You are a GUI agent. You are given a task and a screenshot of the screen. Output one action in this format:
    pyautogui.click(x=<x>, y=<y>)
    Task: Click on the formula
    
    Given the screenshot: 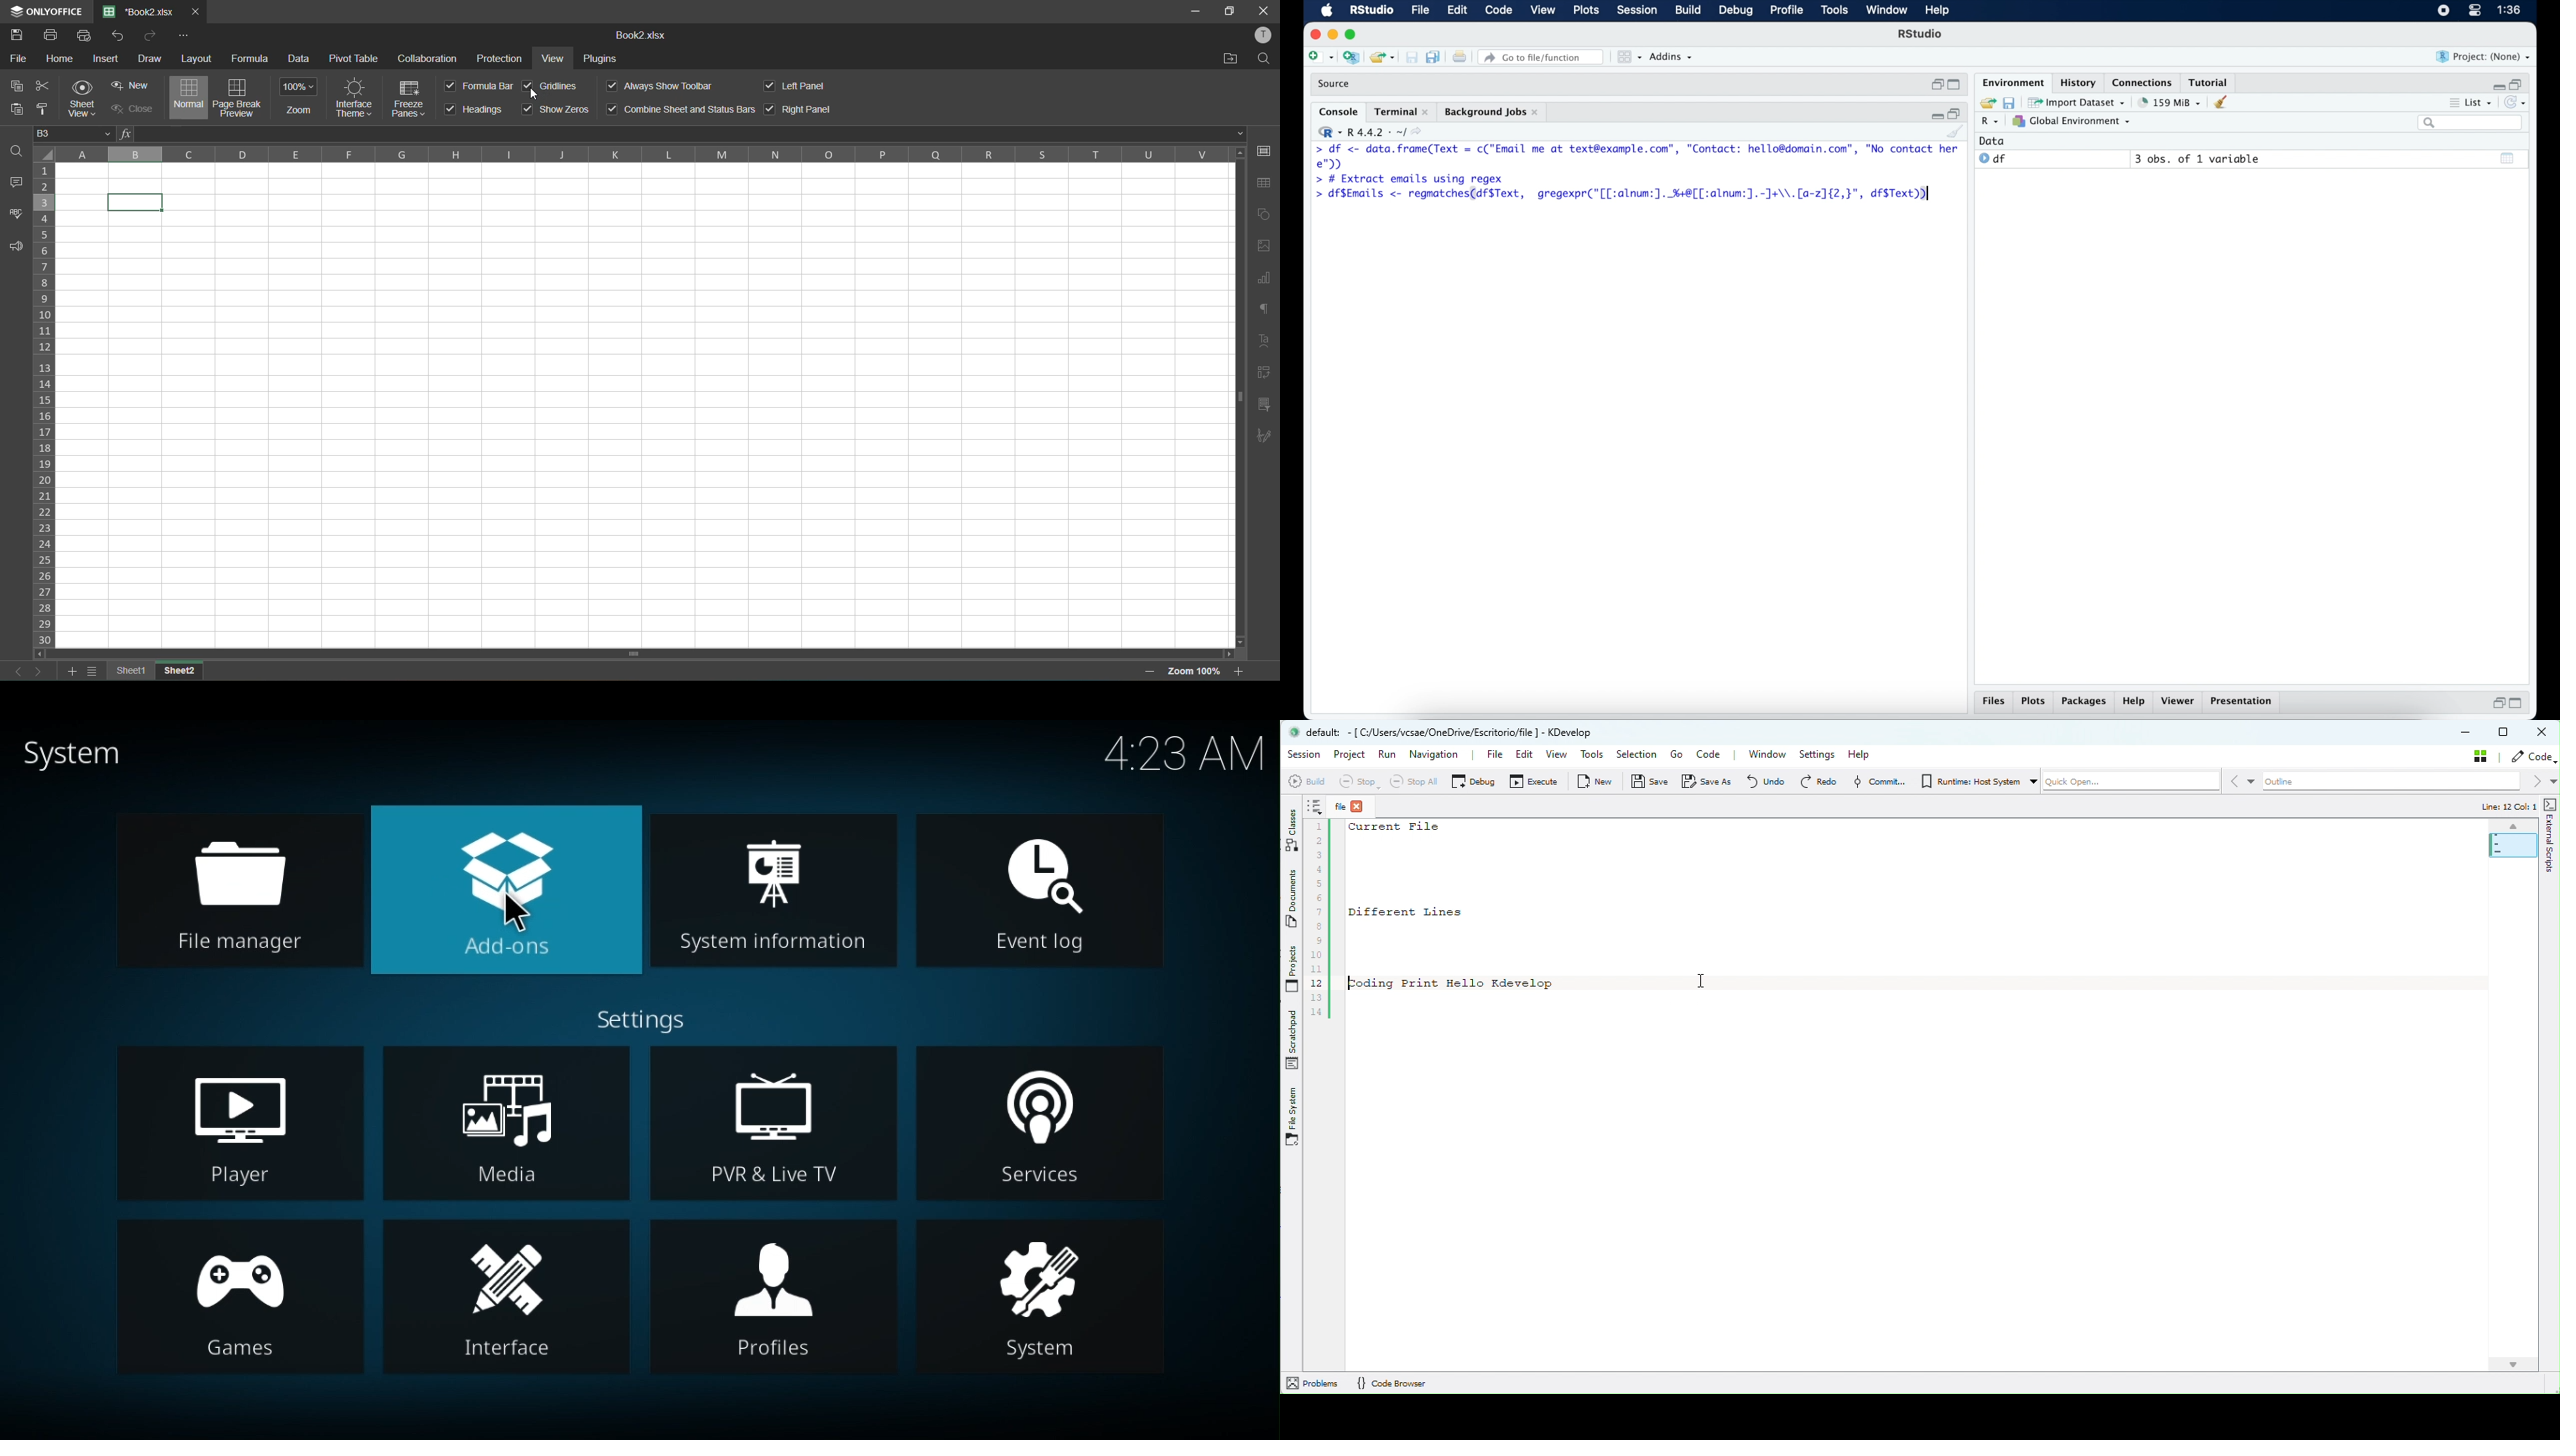 What is the action you would take?
    pyautogui.click(x=249, y=56)
    